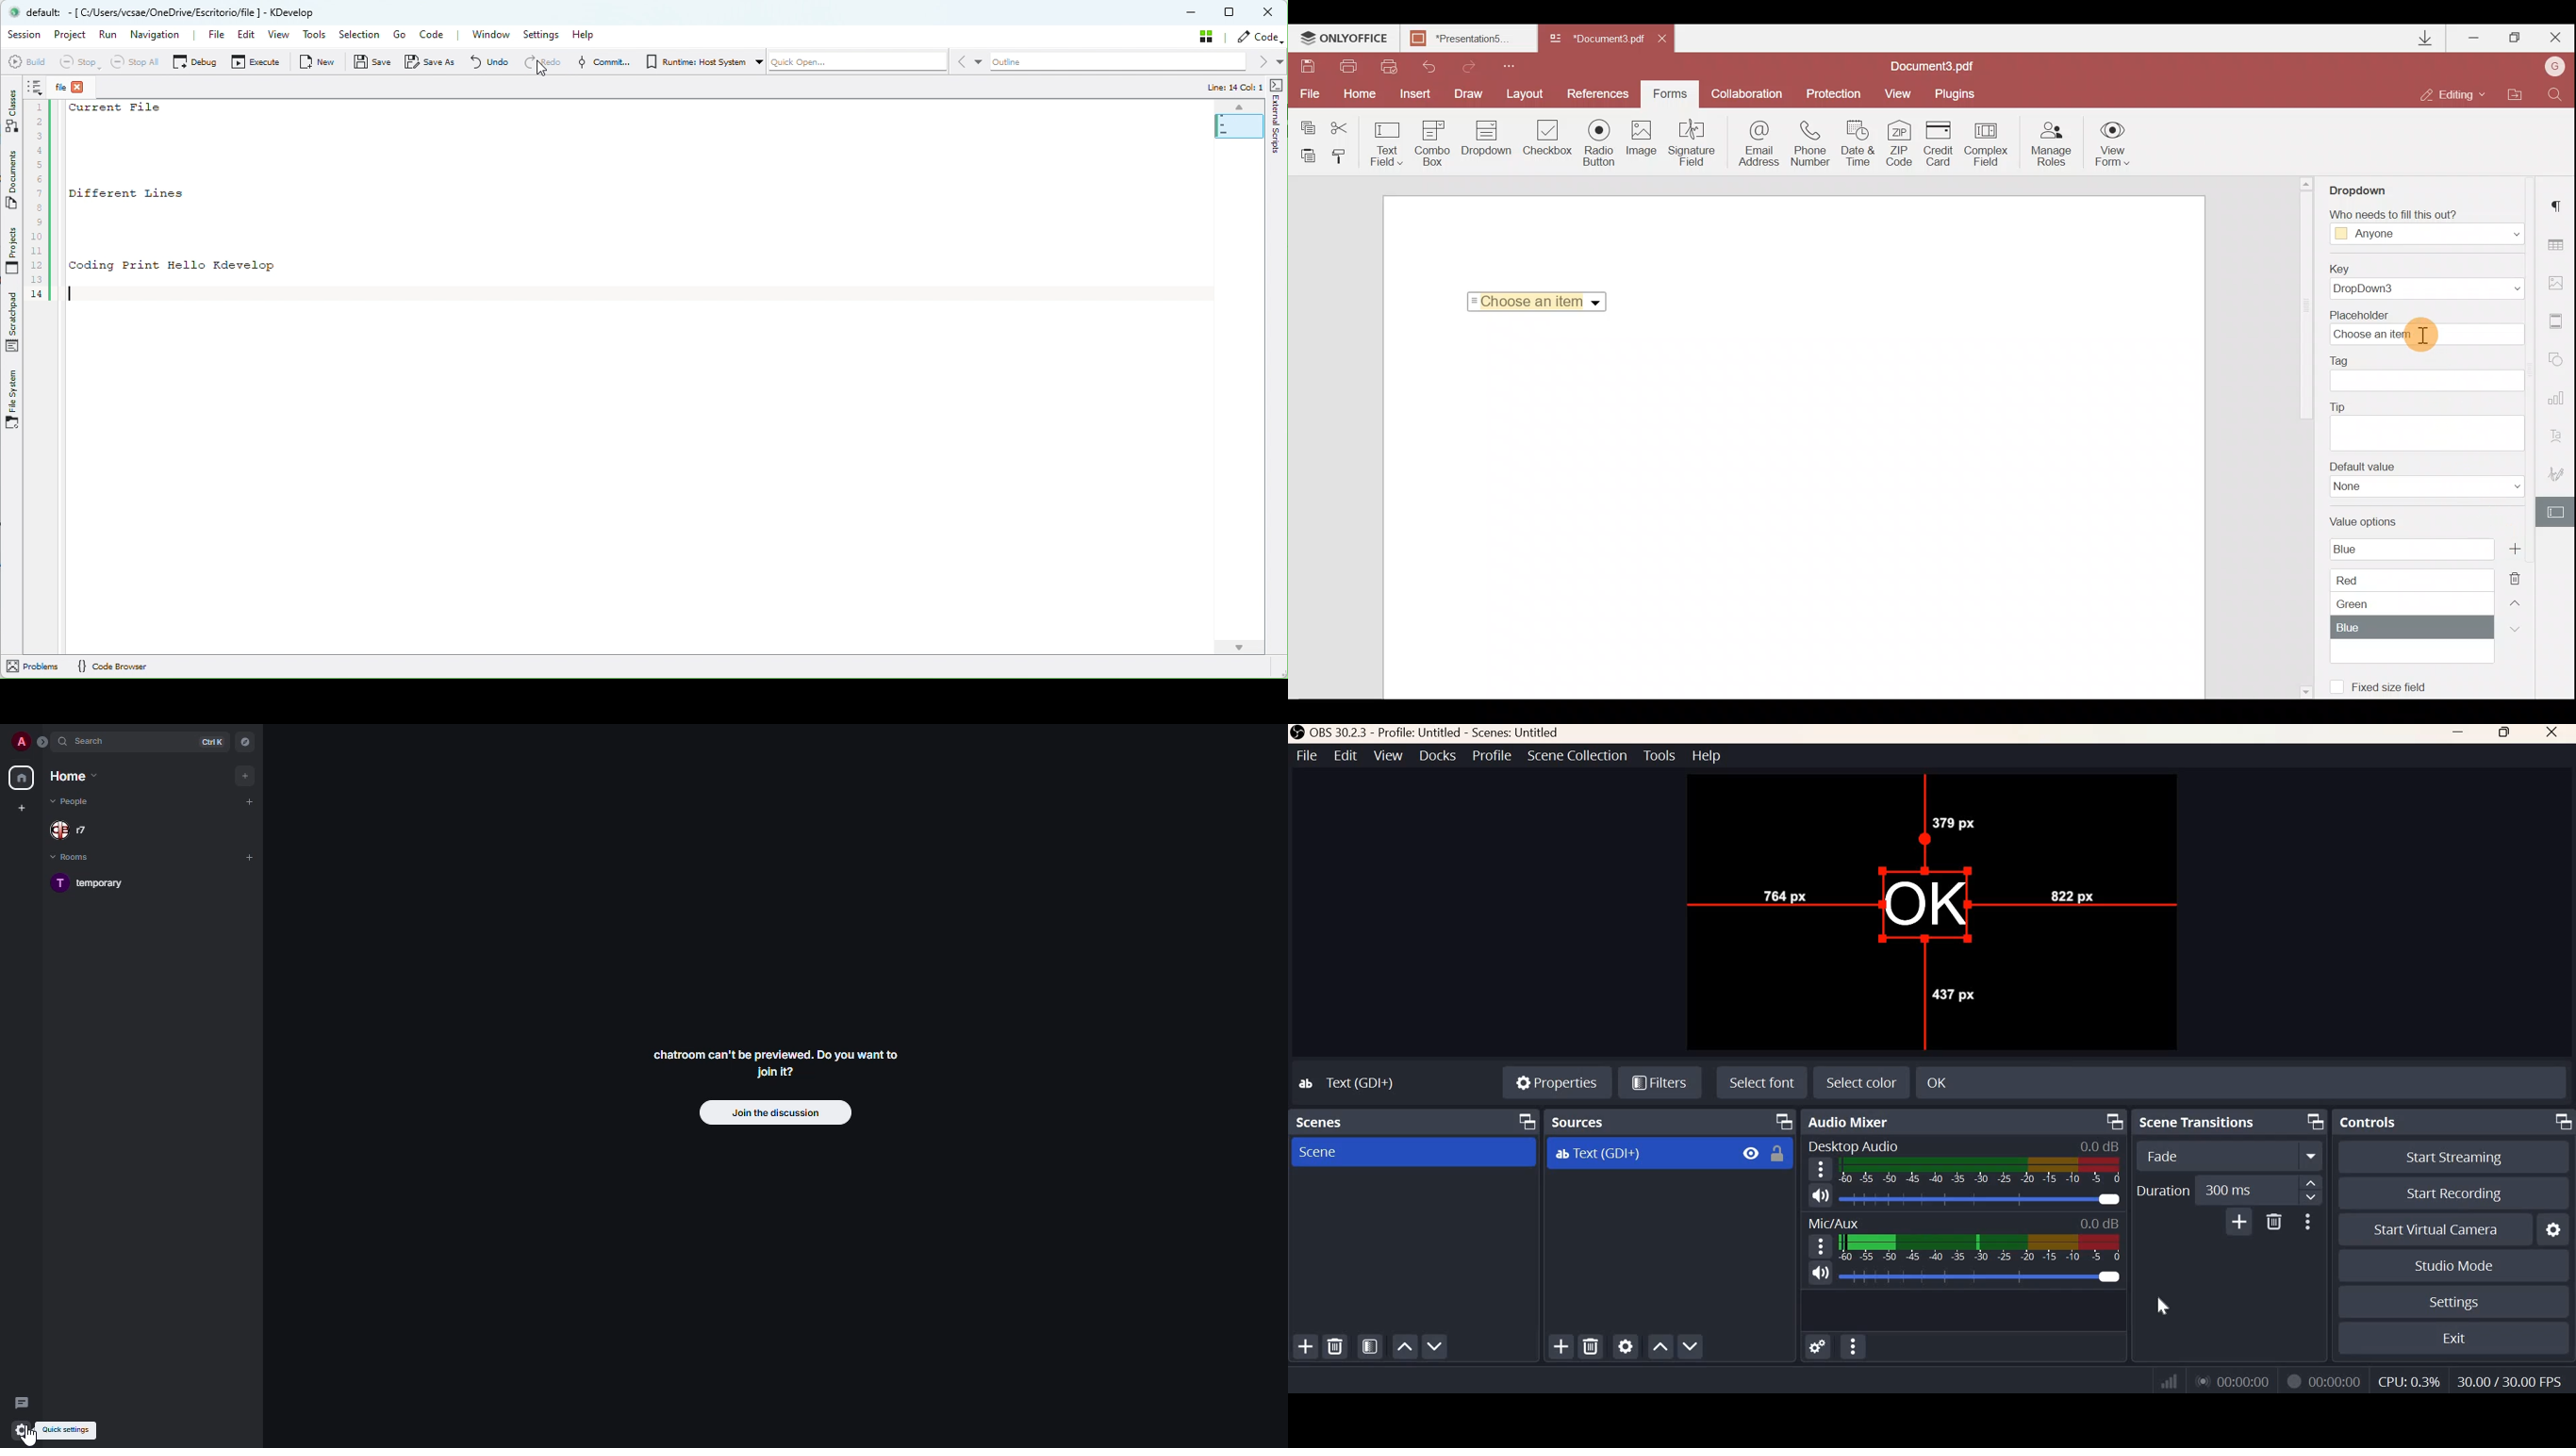 The width and height of the screenshot is (2576, 1456). Describe the element at coordinates (1346, 755) in the screenshot. I see `Edit` at that location.